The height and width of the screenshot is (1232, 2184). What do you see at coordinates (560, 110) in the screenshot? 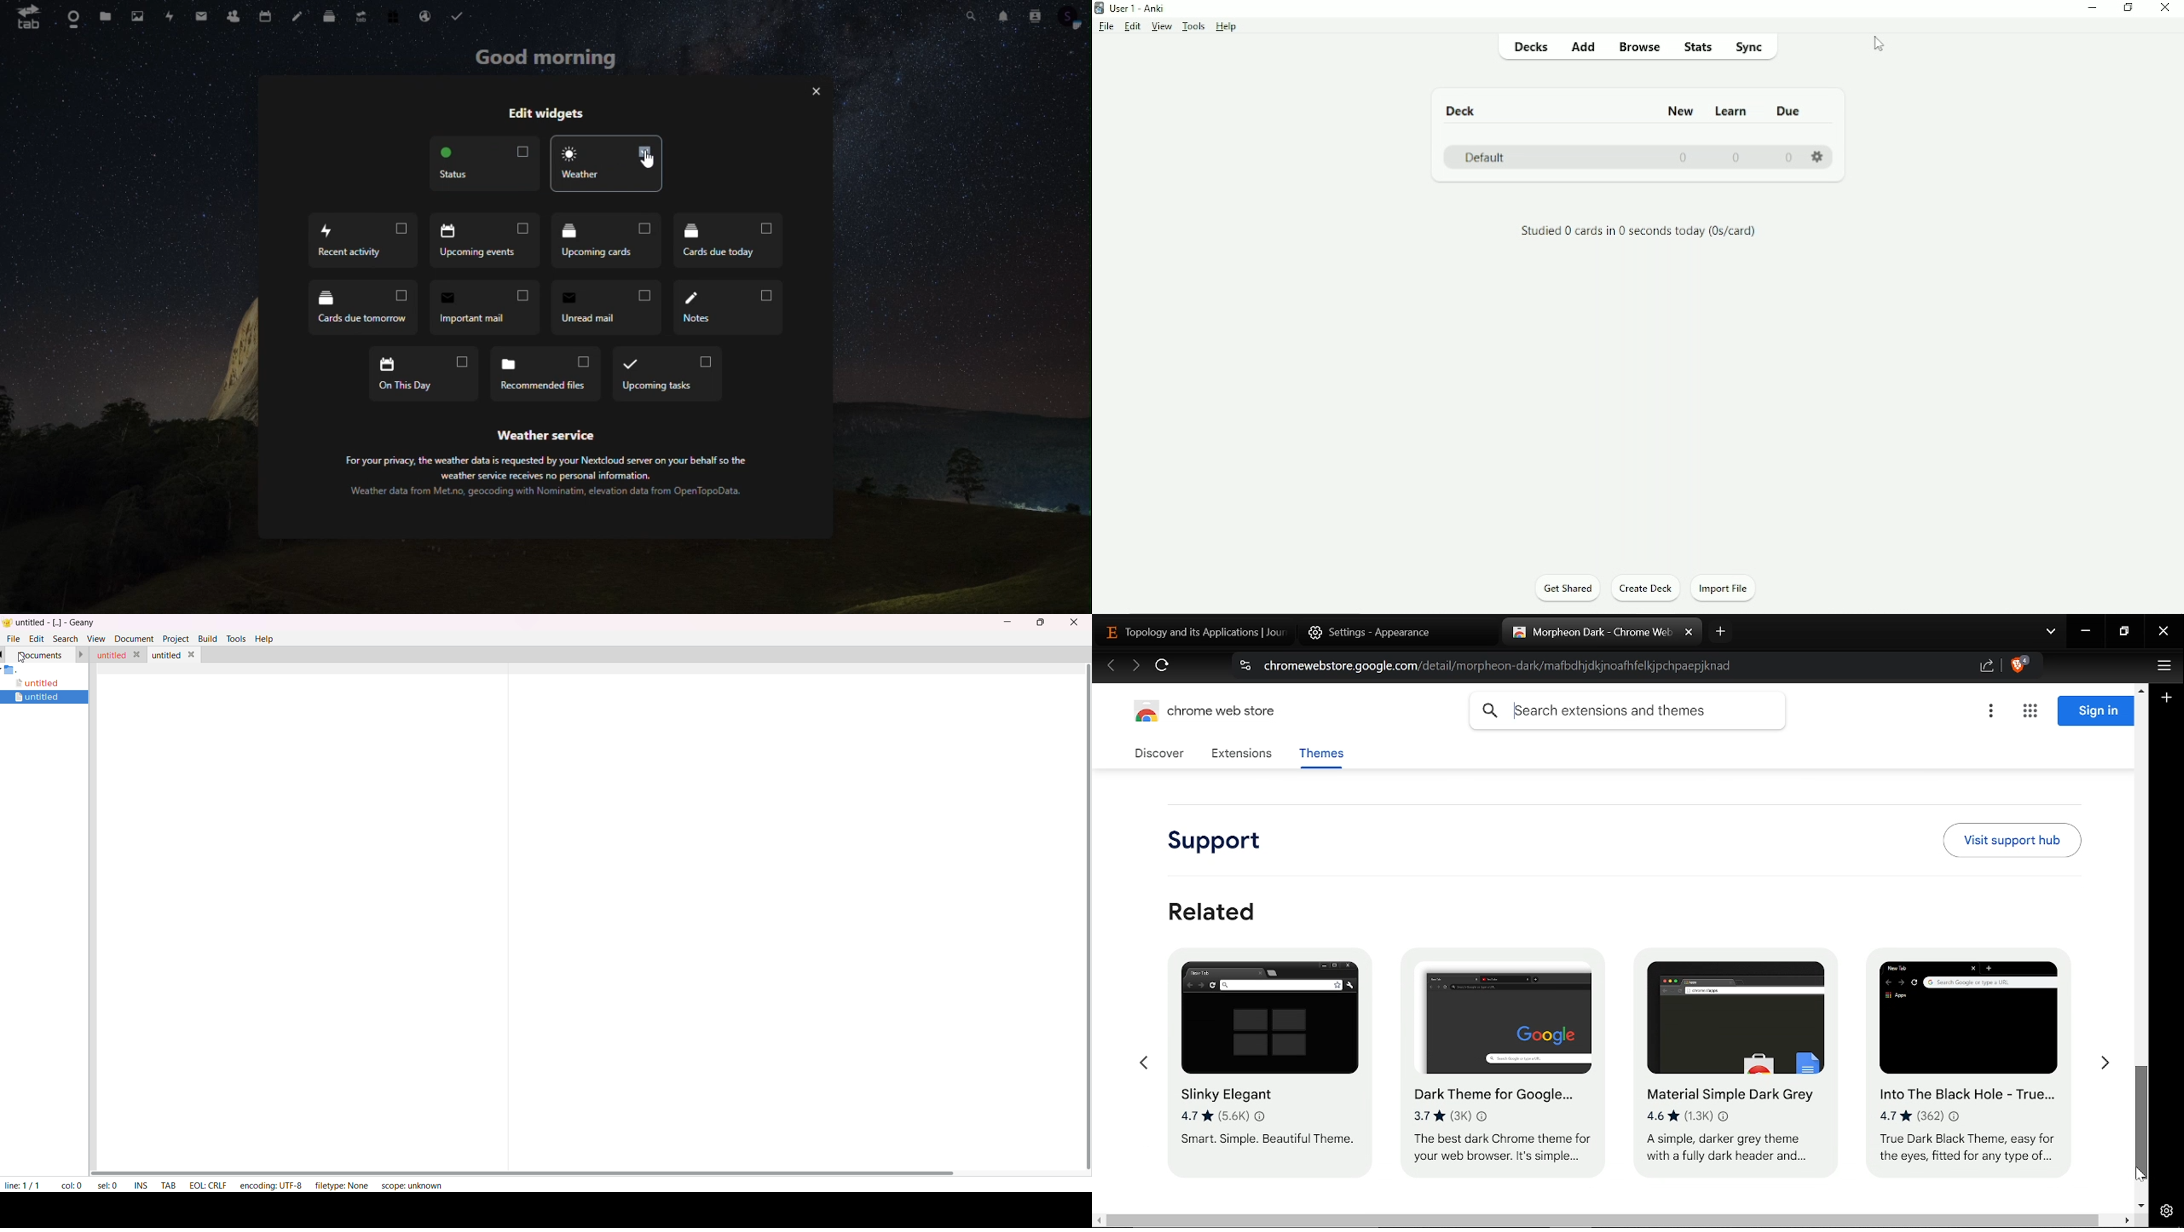
I see `edit widgets` at bounding box center [560, 110].